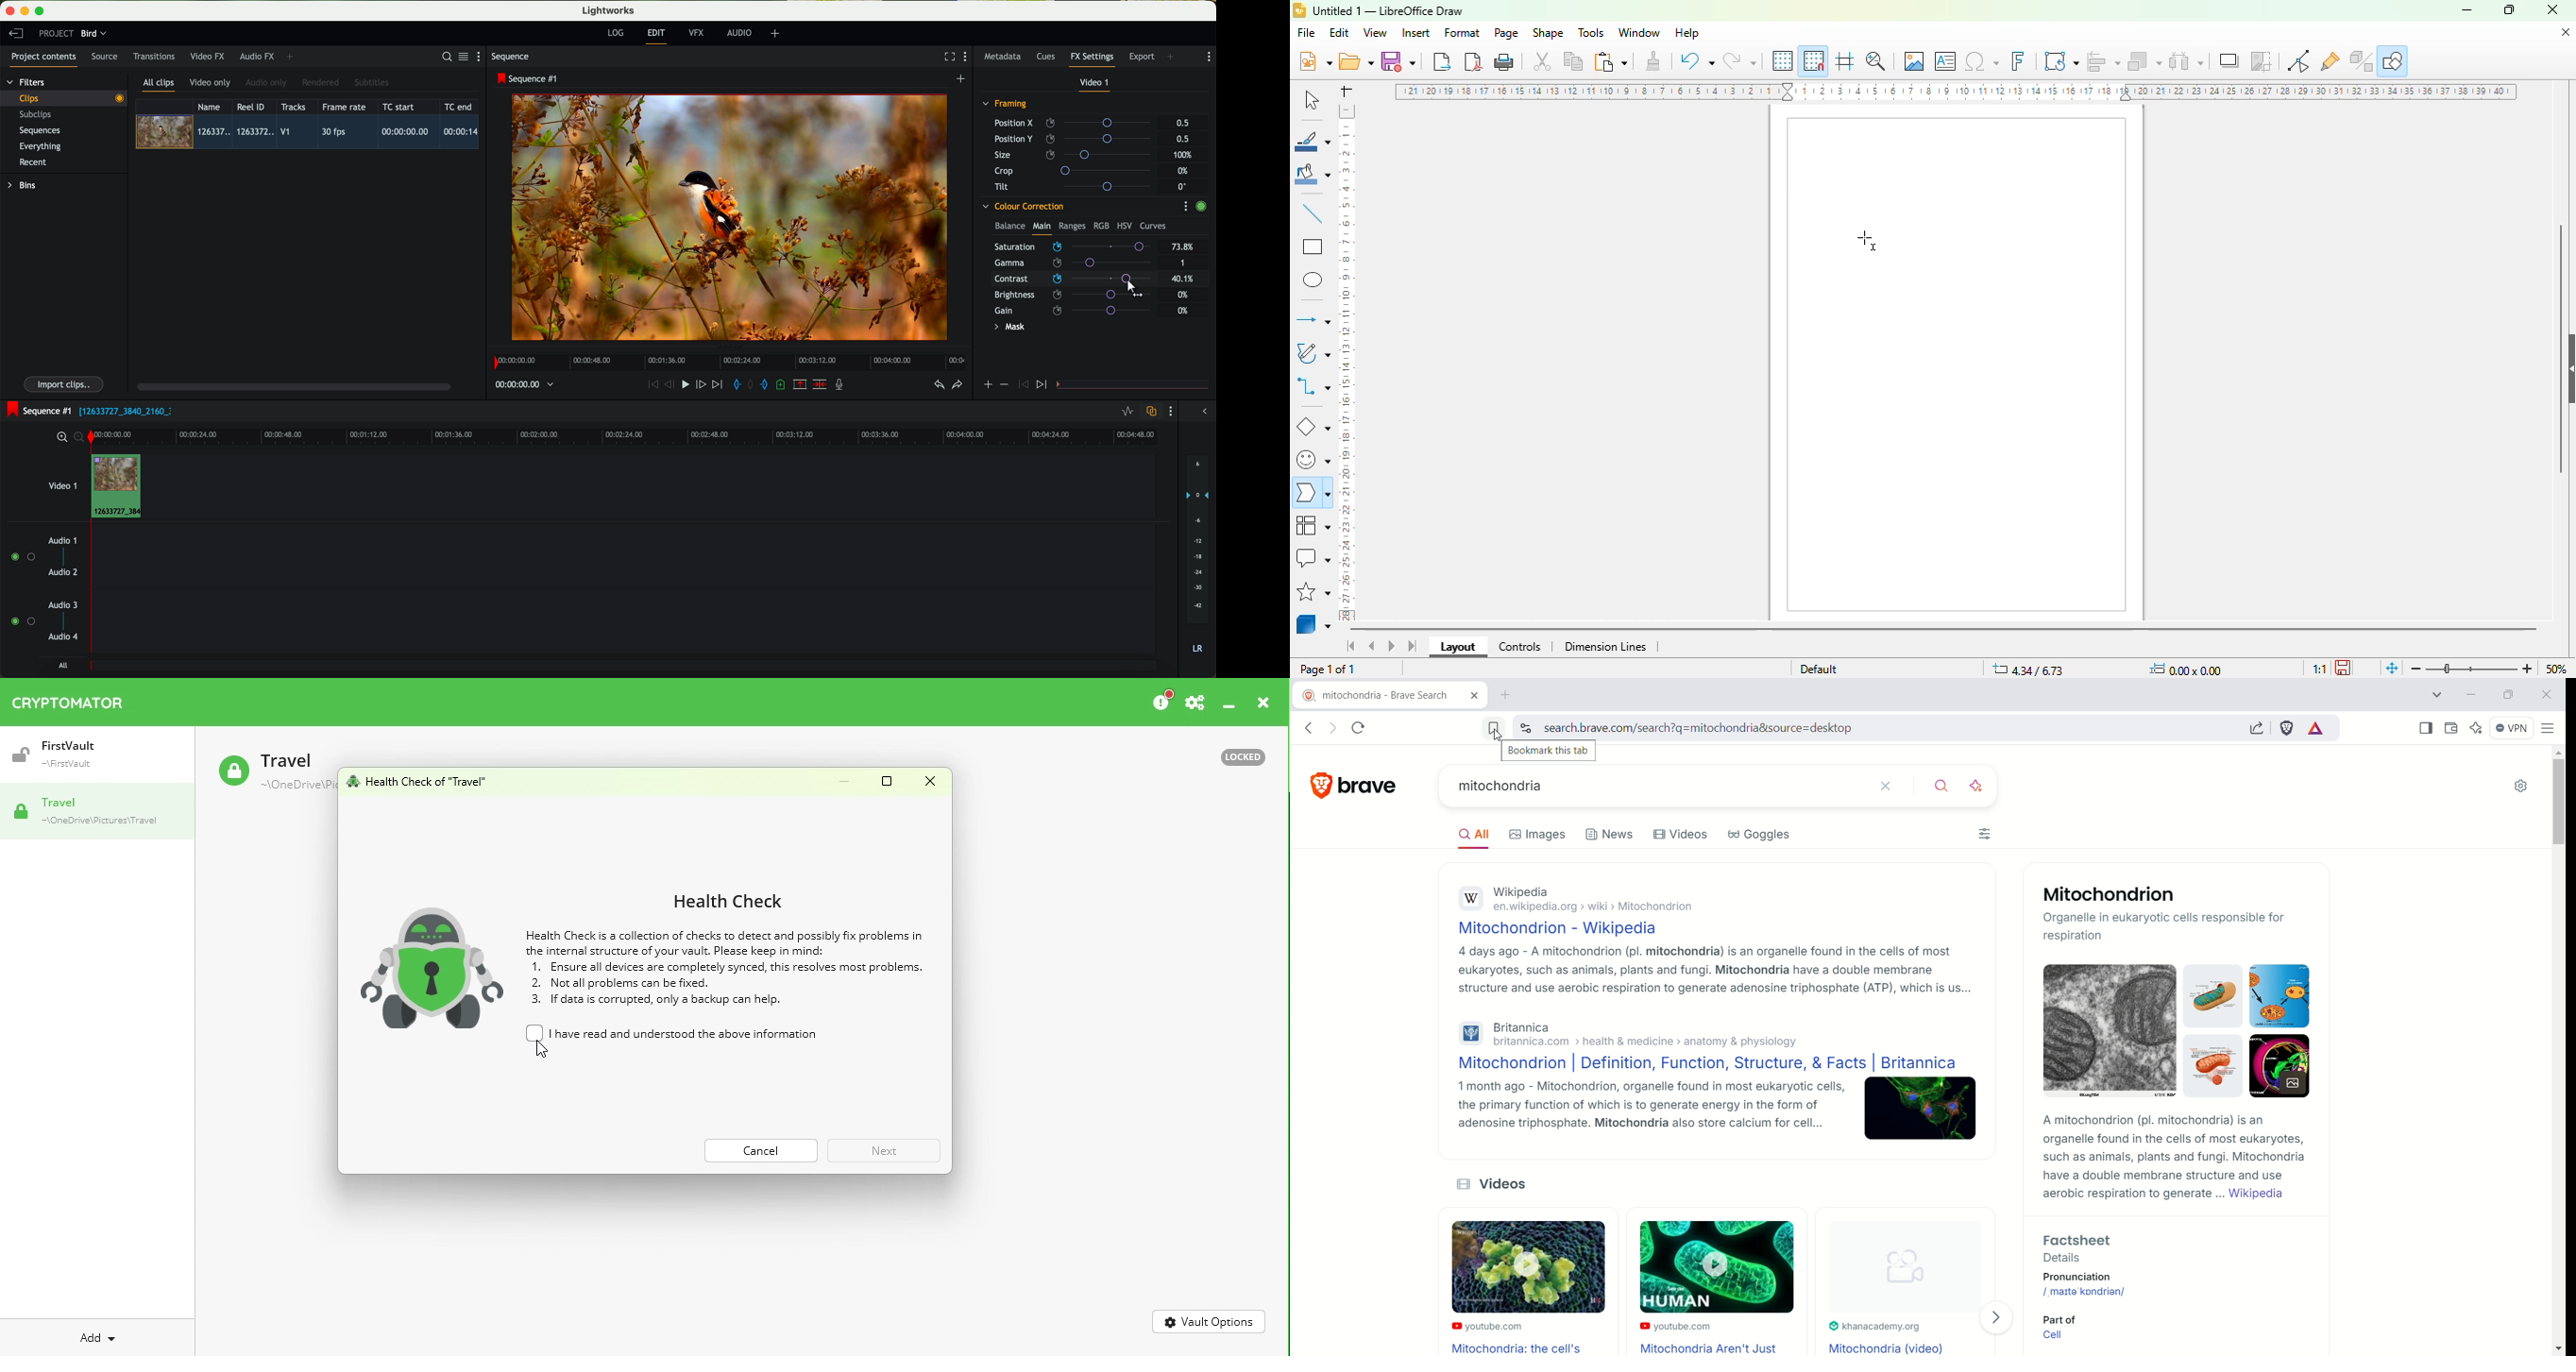 Image resolution: width=2576 pixels, height=1372 pixels. I want to click on 0.5, so click(1183, 138).